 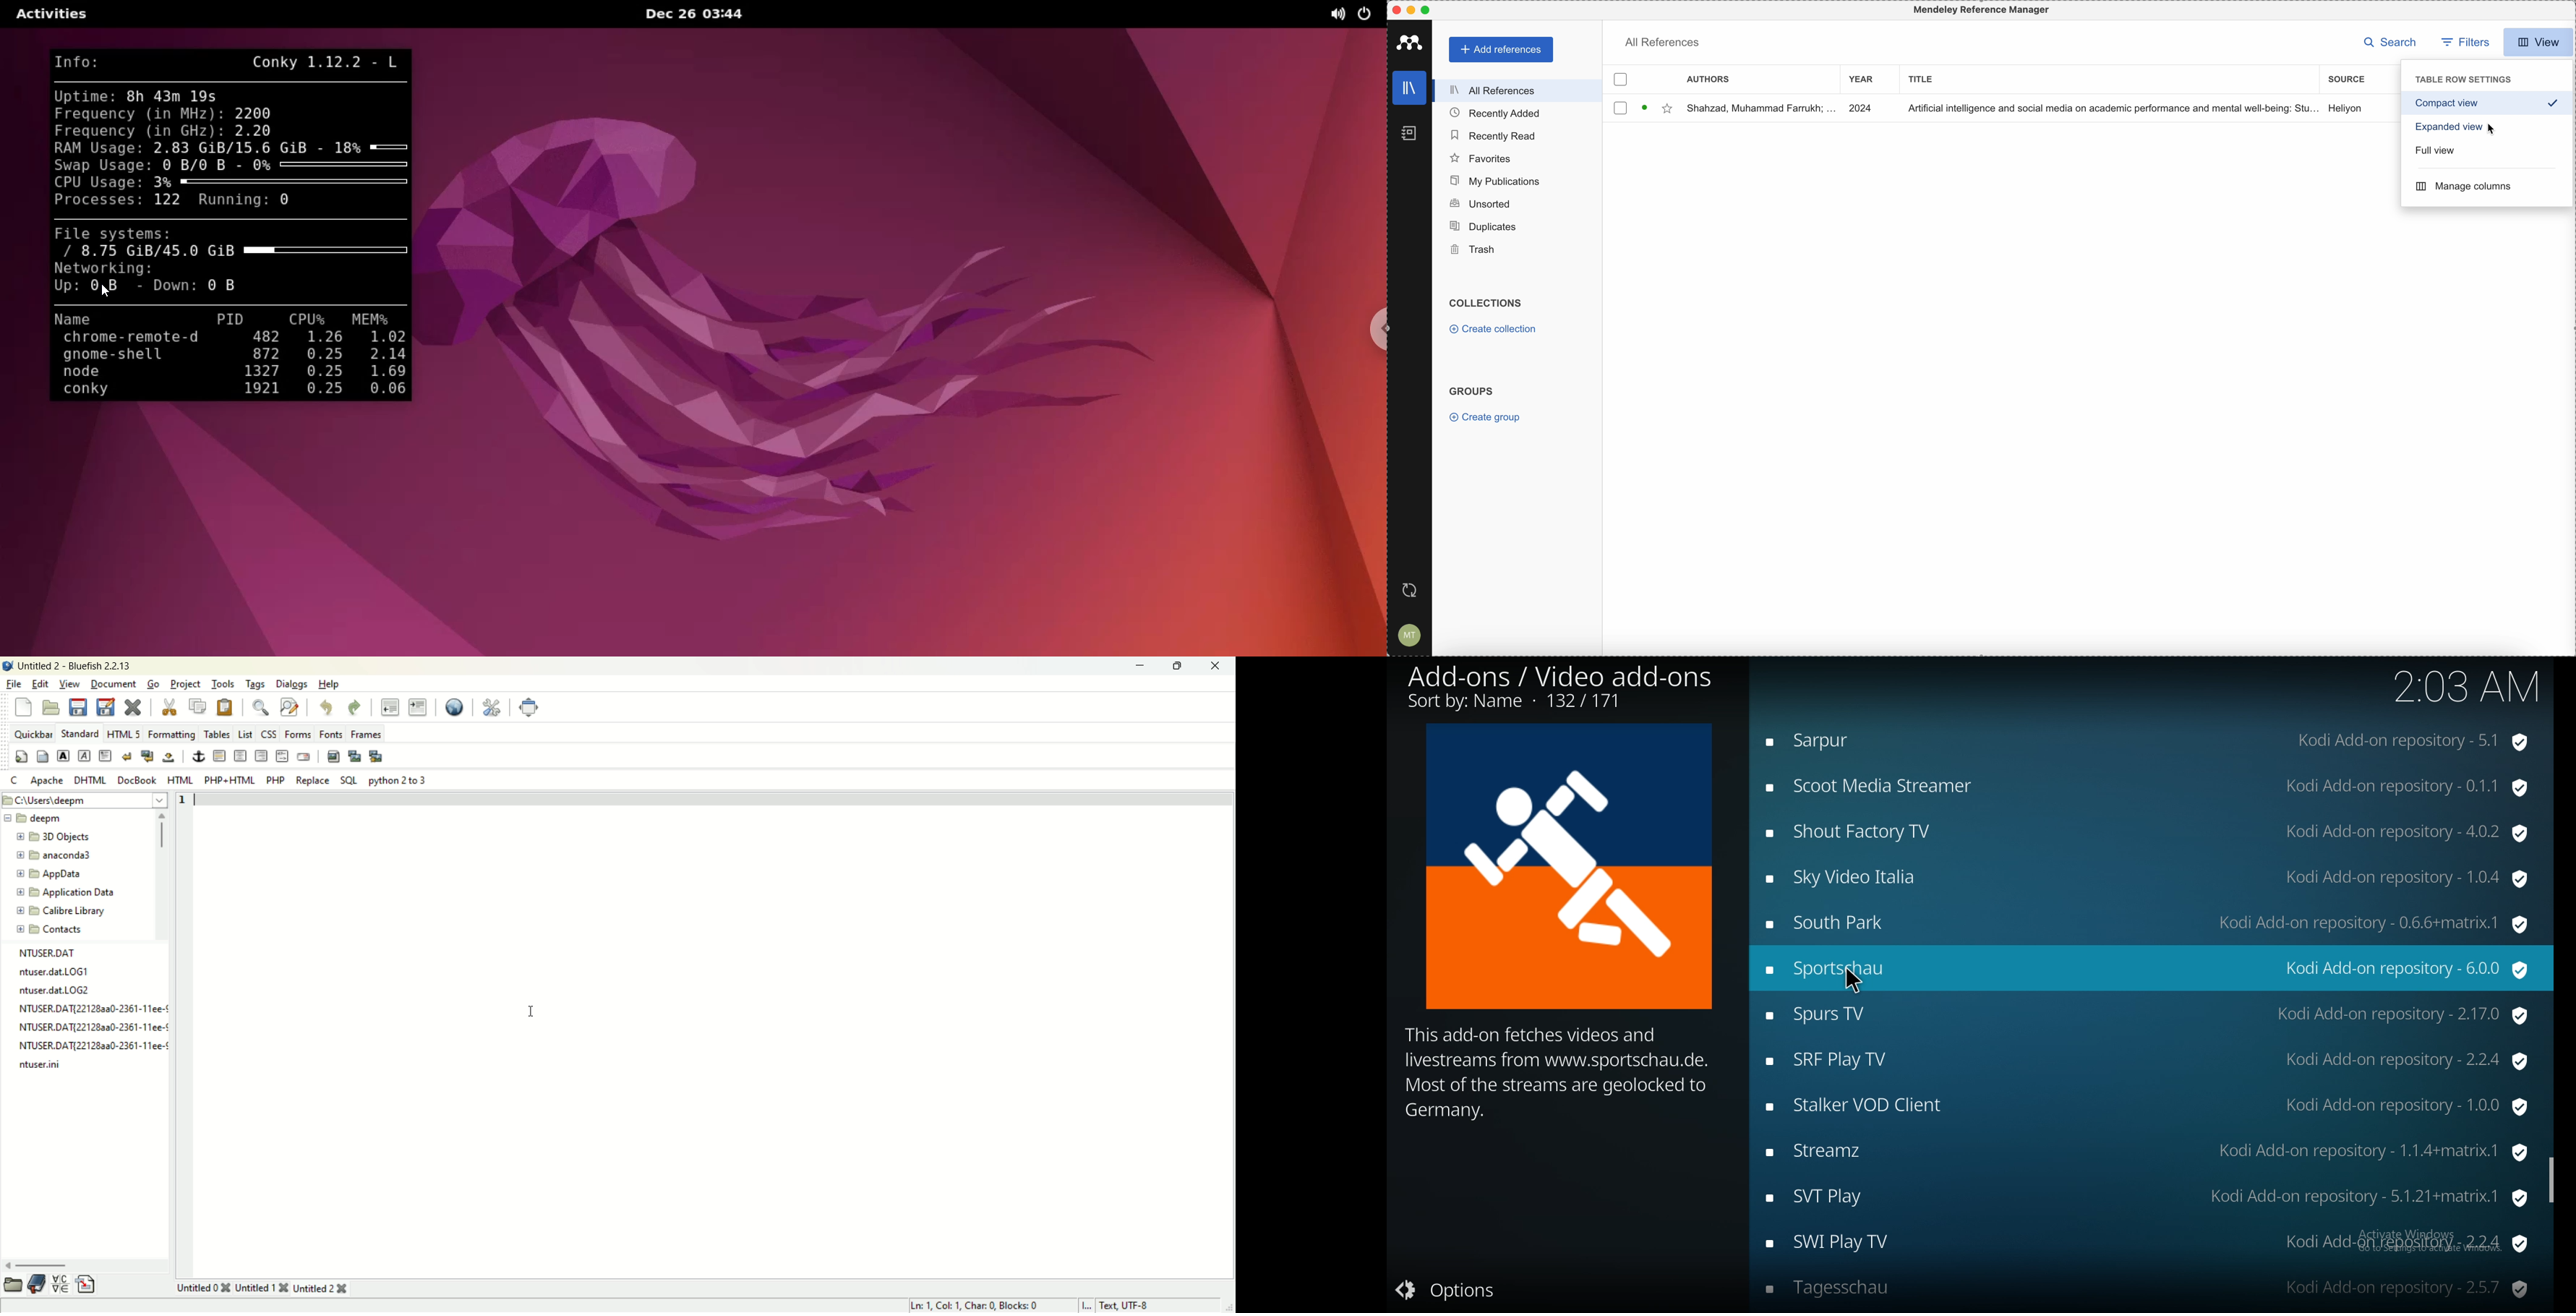 What do you see at coordinates (2387, 42) in the screenshot?
I see `search` at bounding box center [2387, 42].